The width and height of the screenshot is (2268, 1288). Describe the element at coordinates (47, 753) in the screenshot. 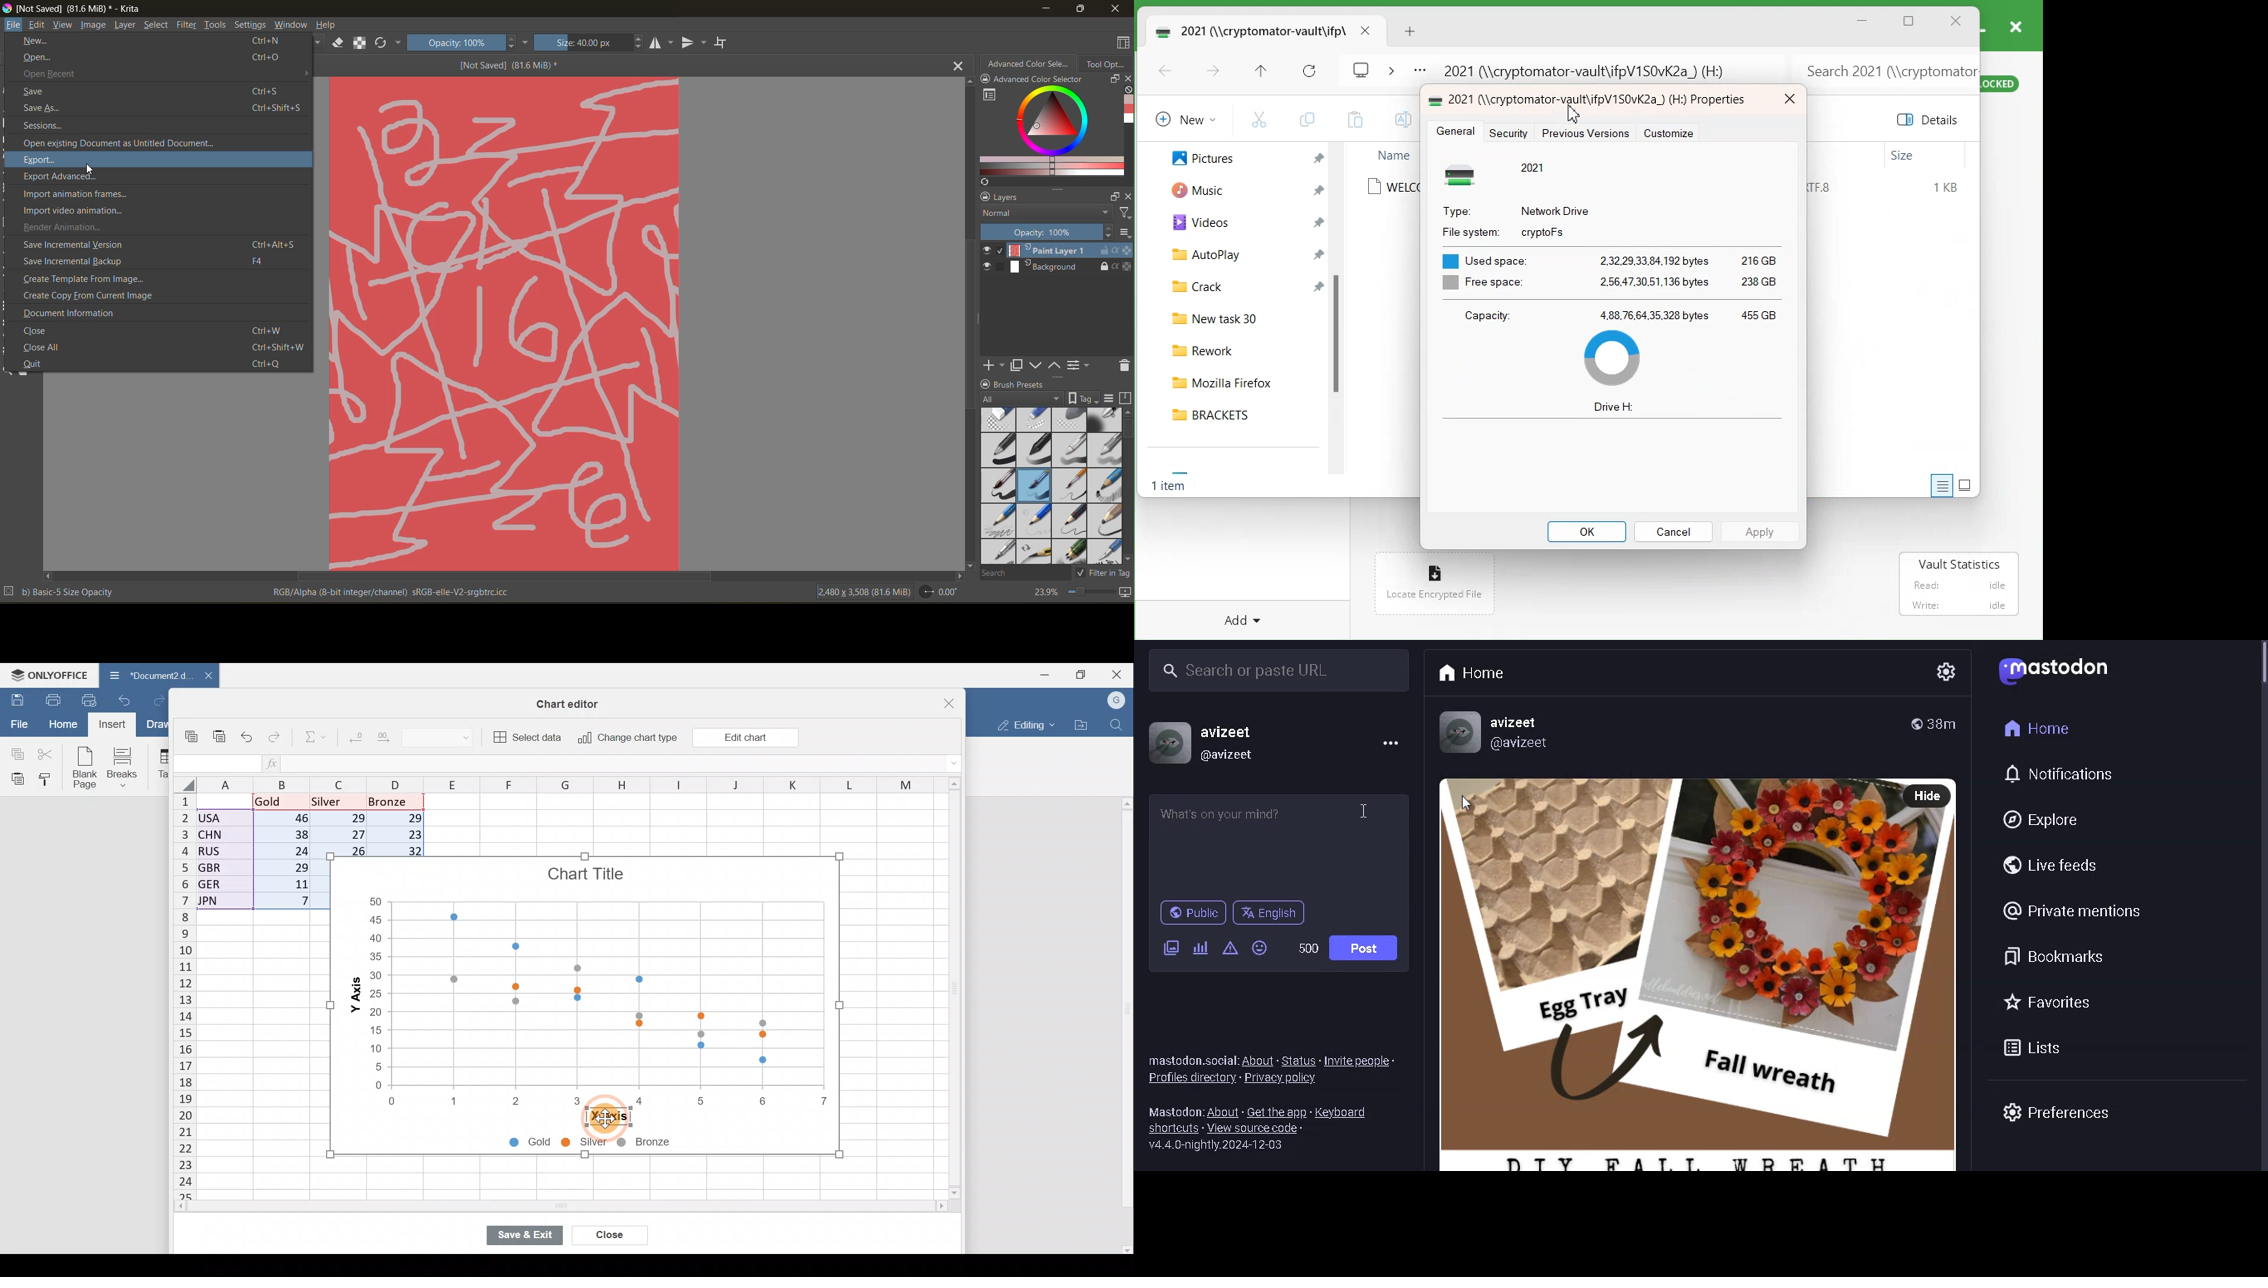

I see `Cut` at that location.